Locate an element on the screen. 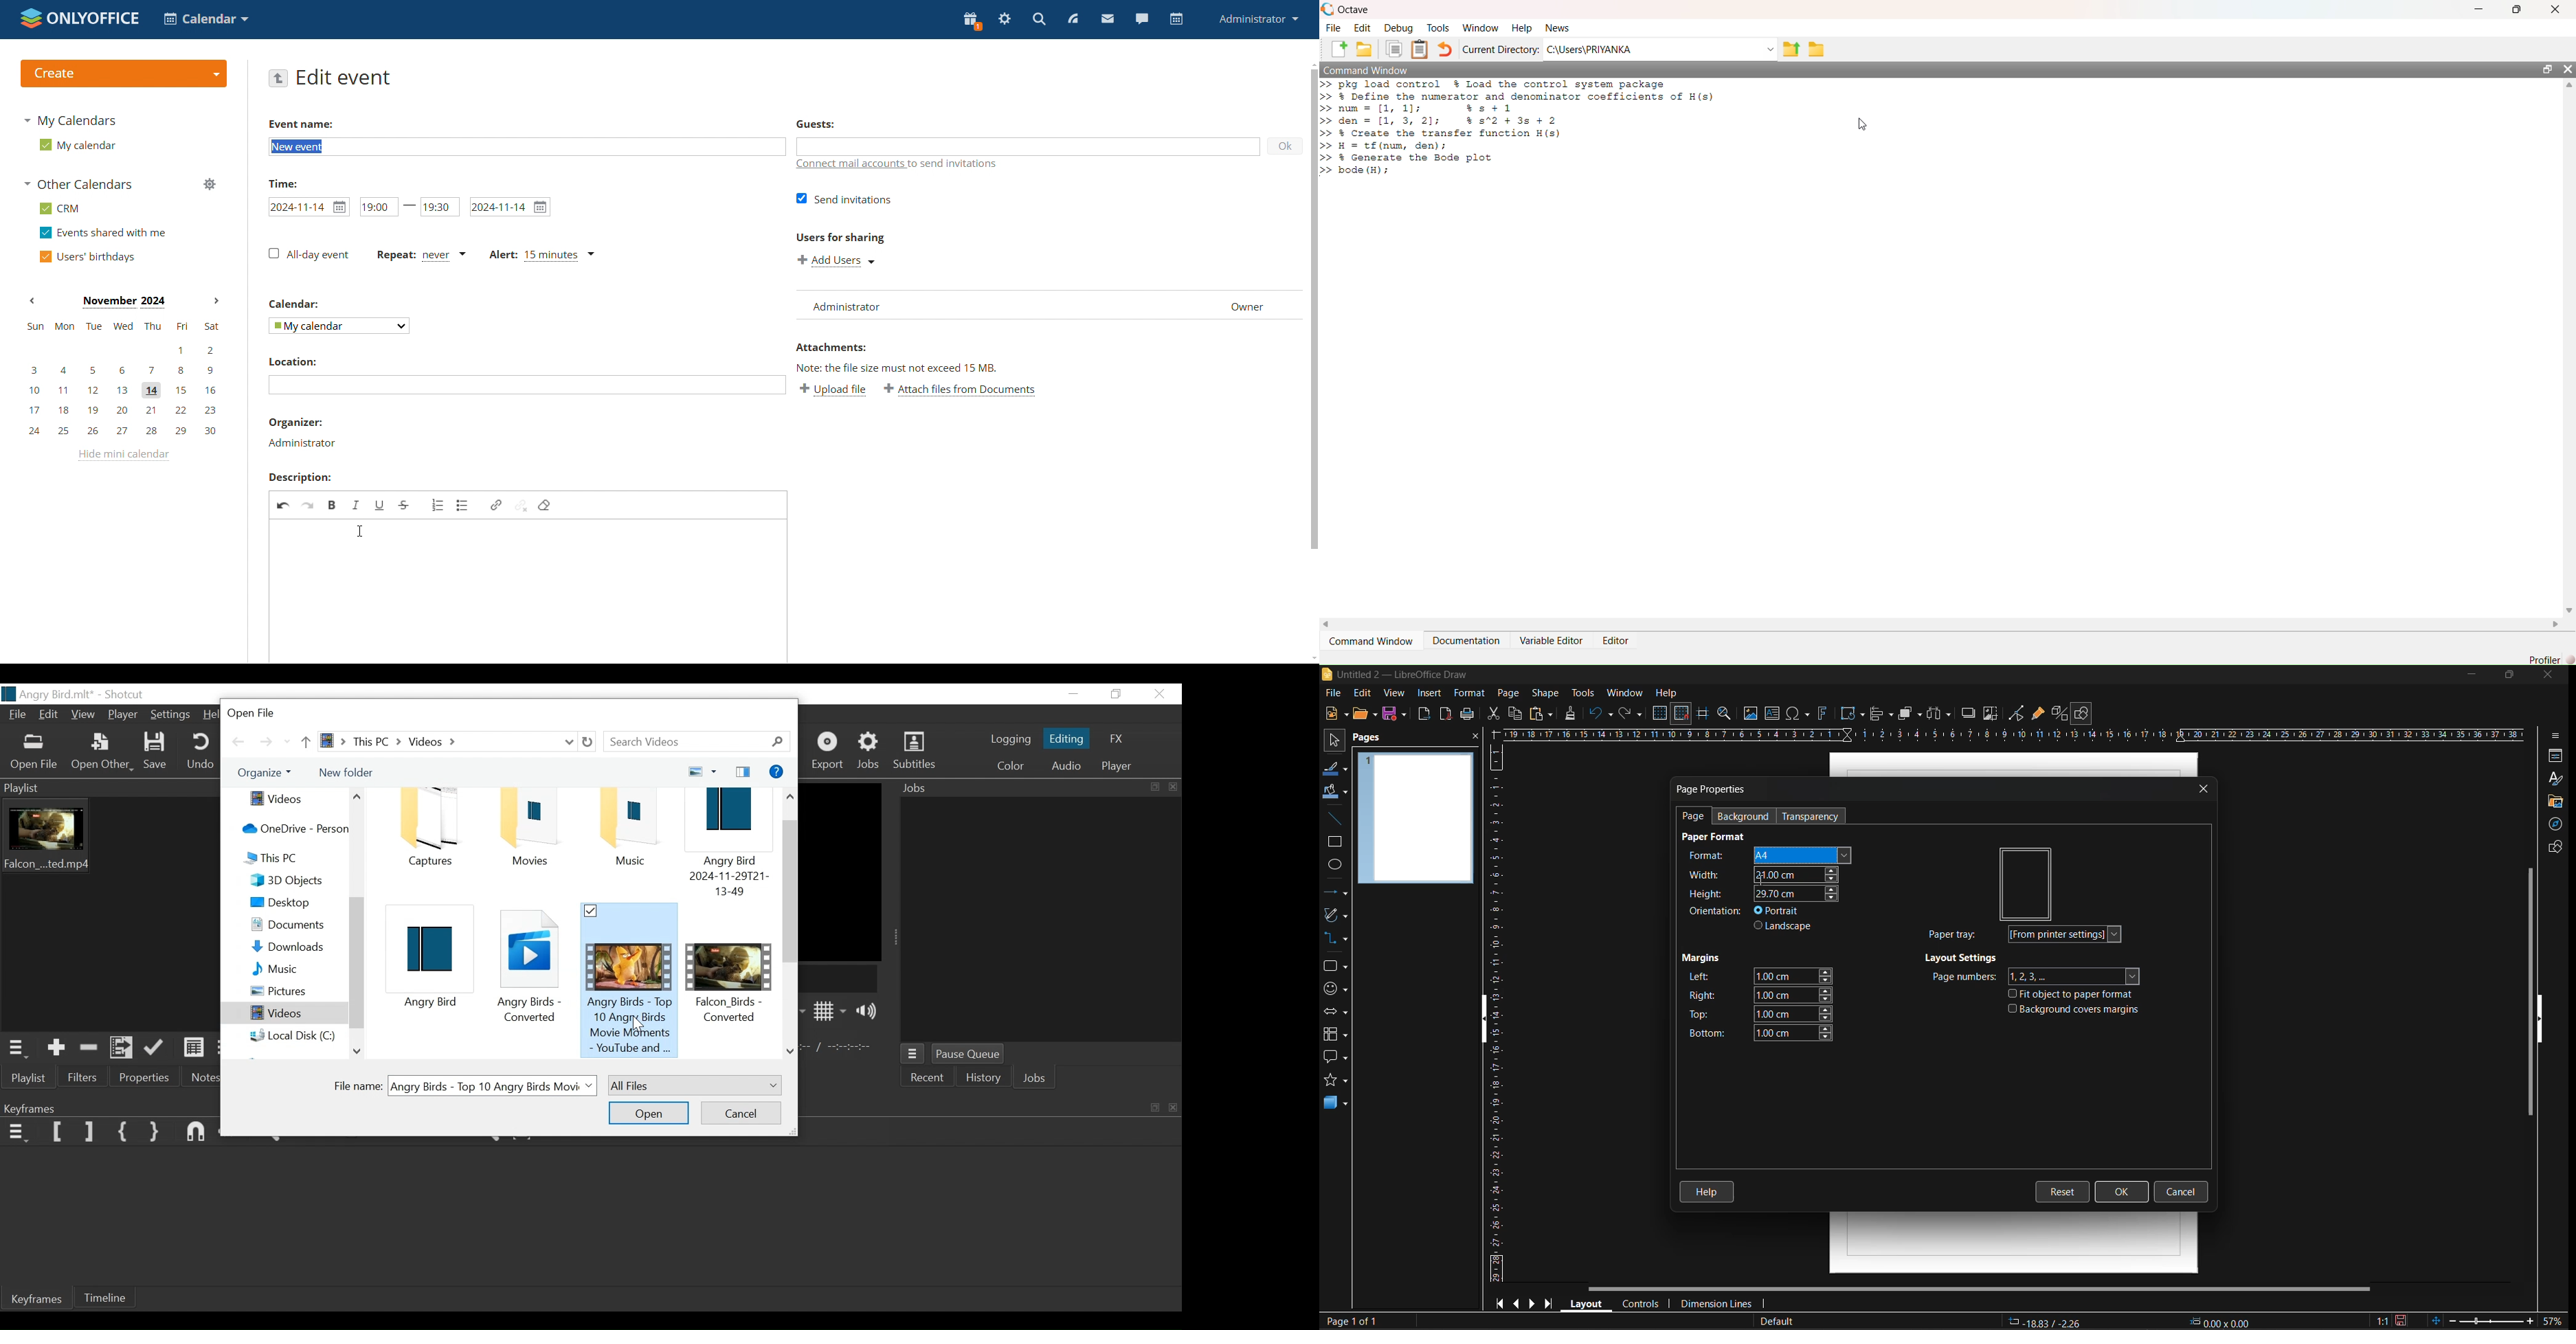  click to save is located at coordinates (2401, 1320).